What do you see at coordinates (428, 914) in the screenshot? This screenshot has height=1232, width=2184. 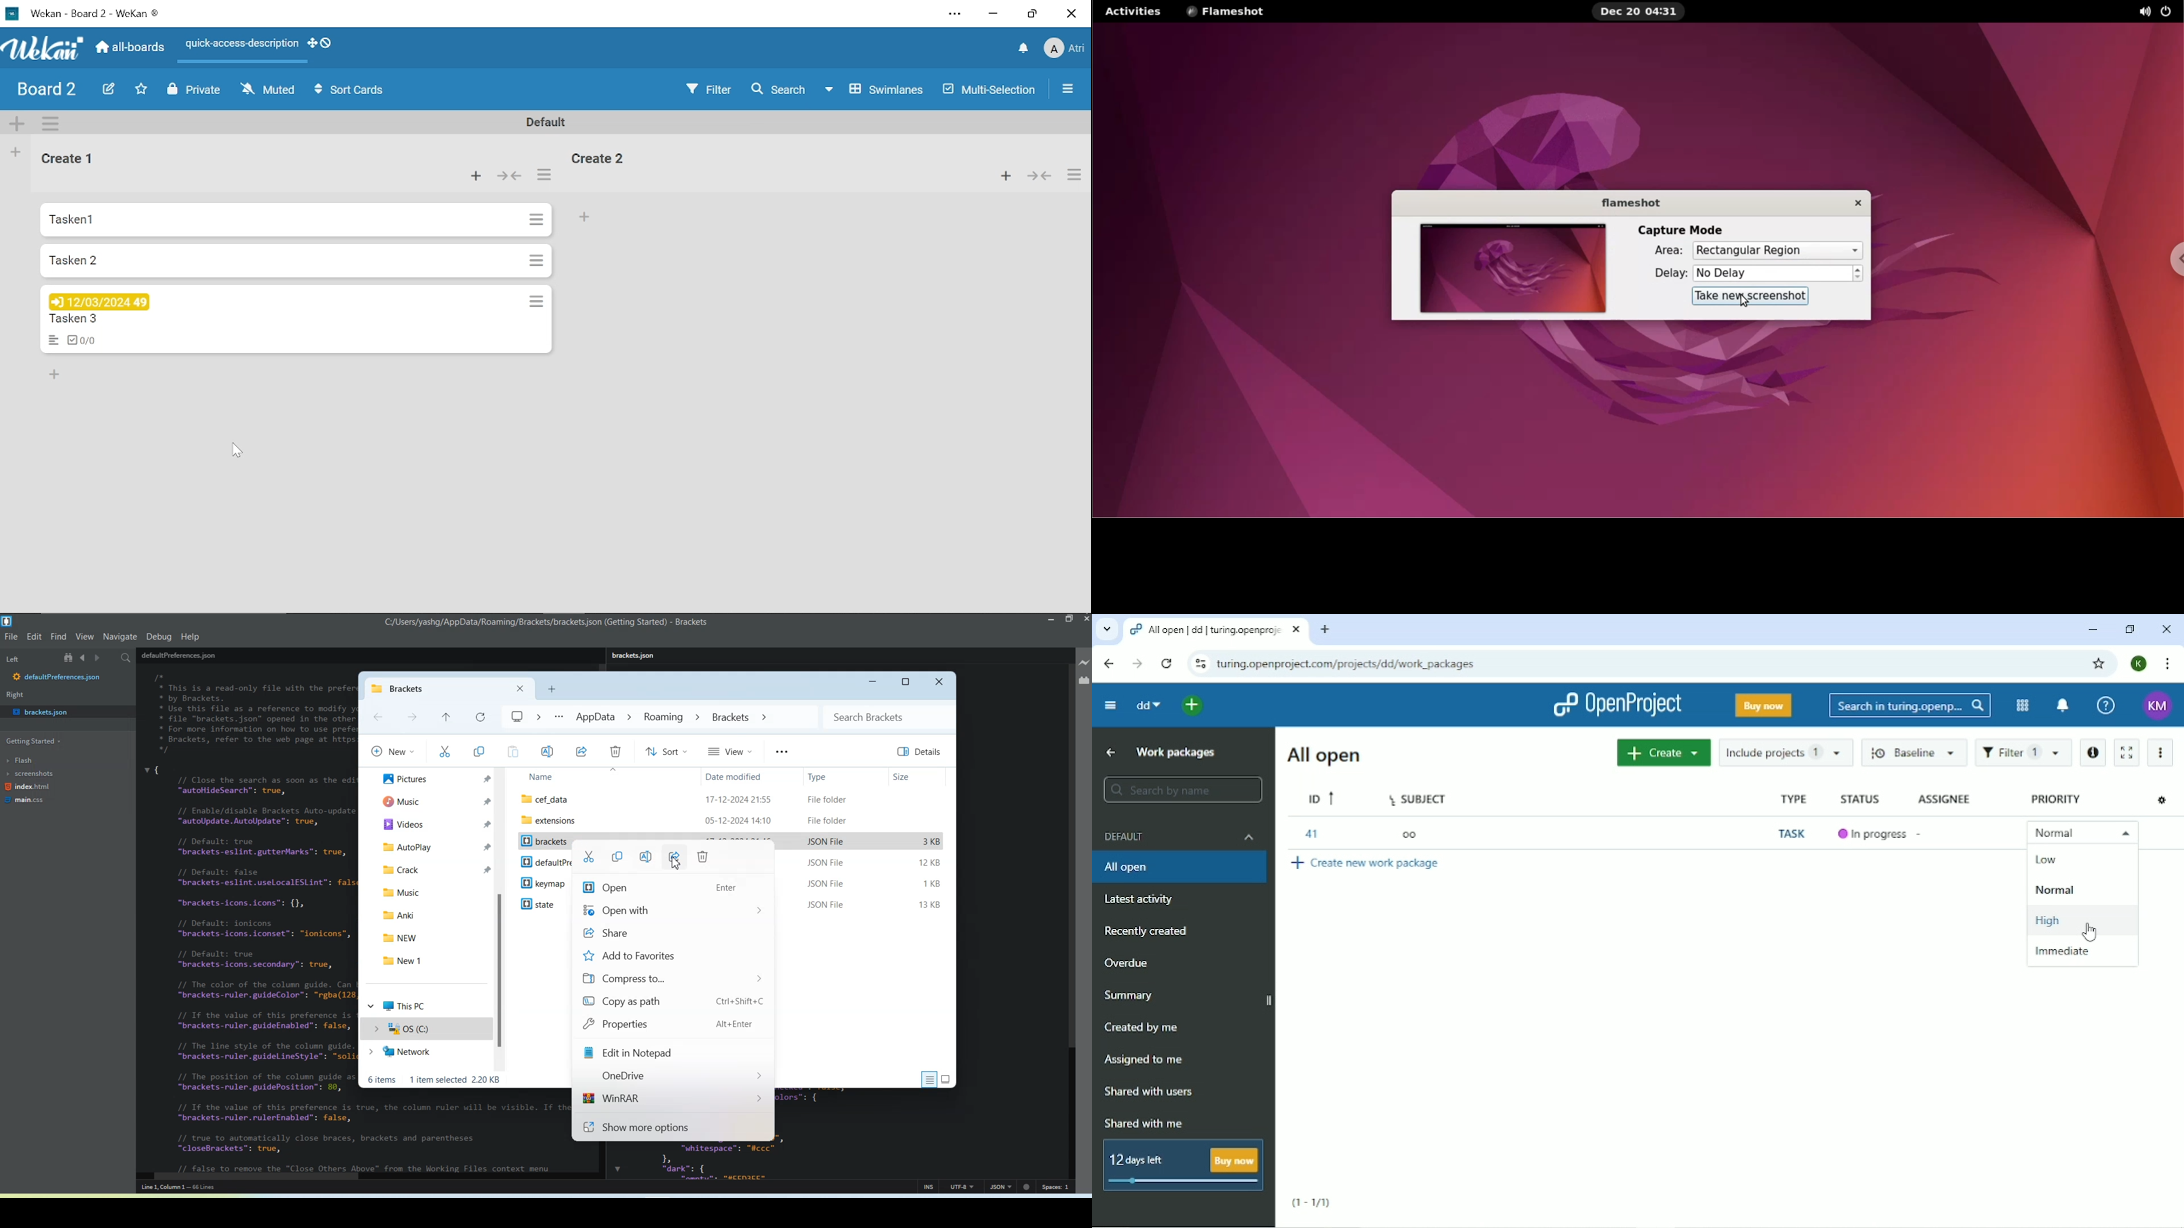 I see `Anki` at bounding box center [428, 914].